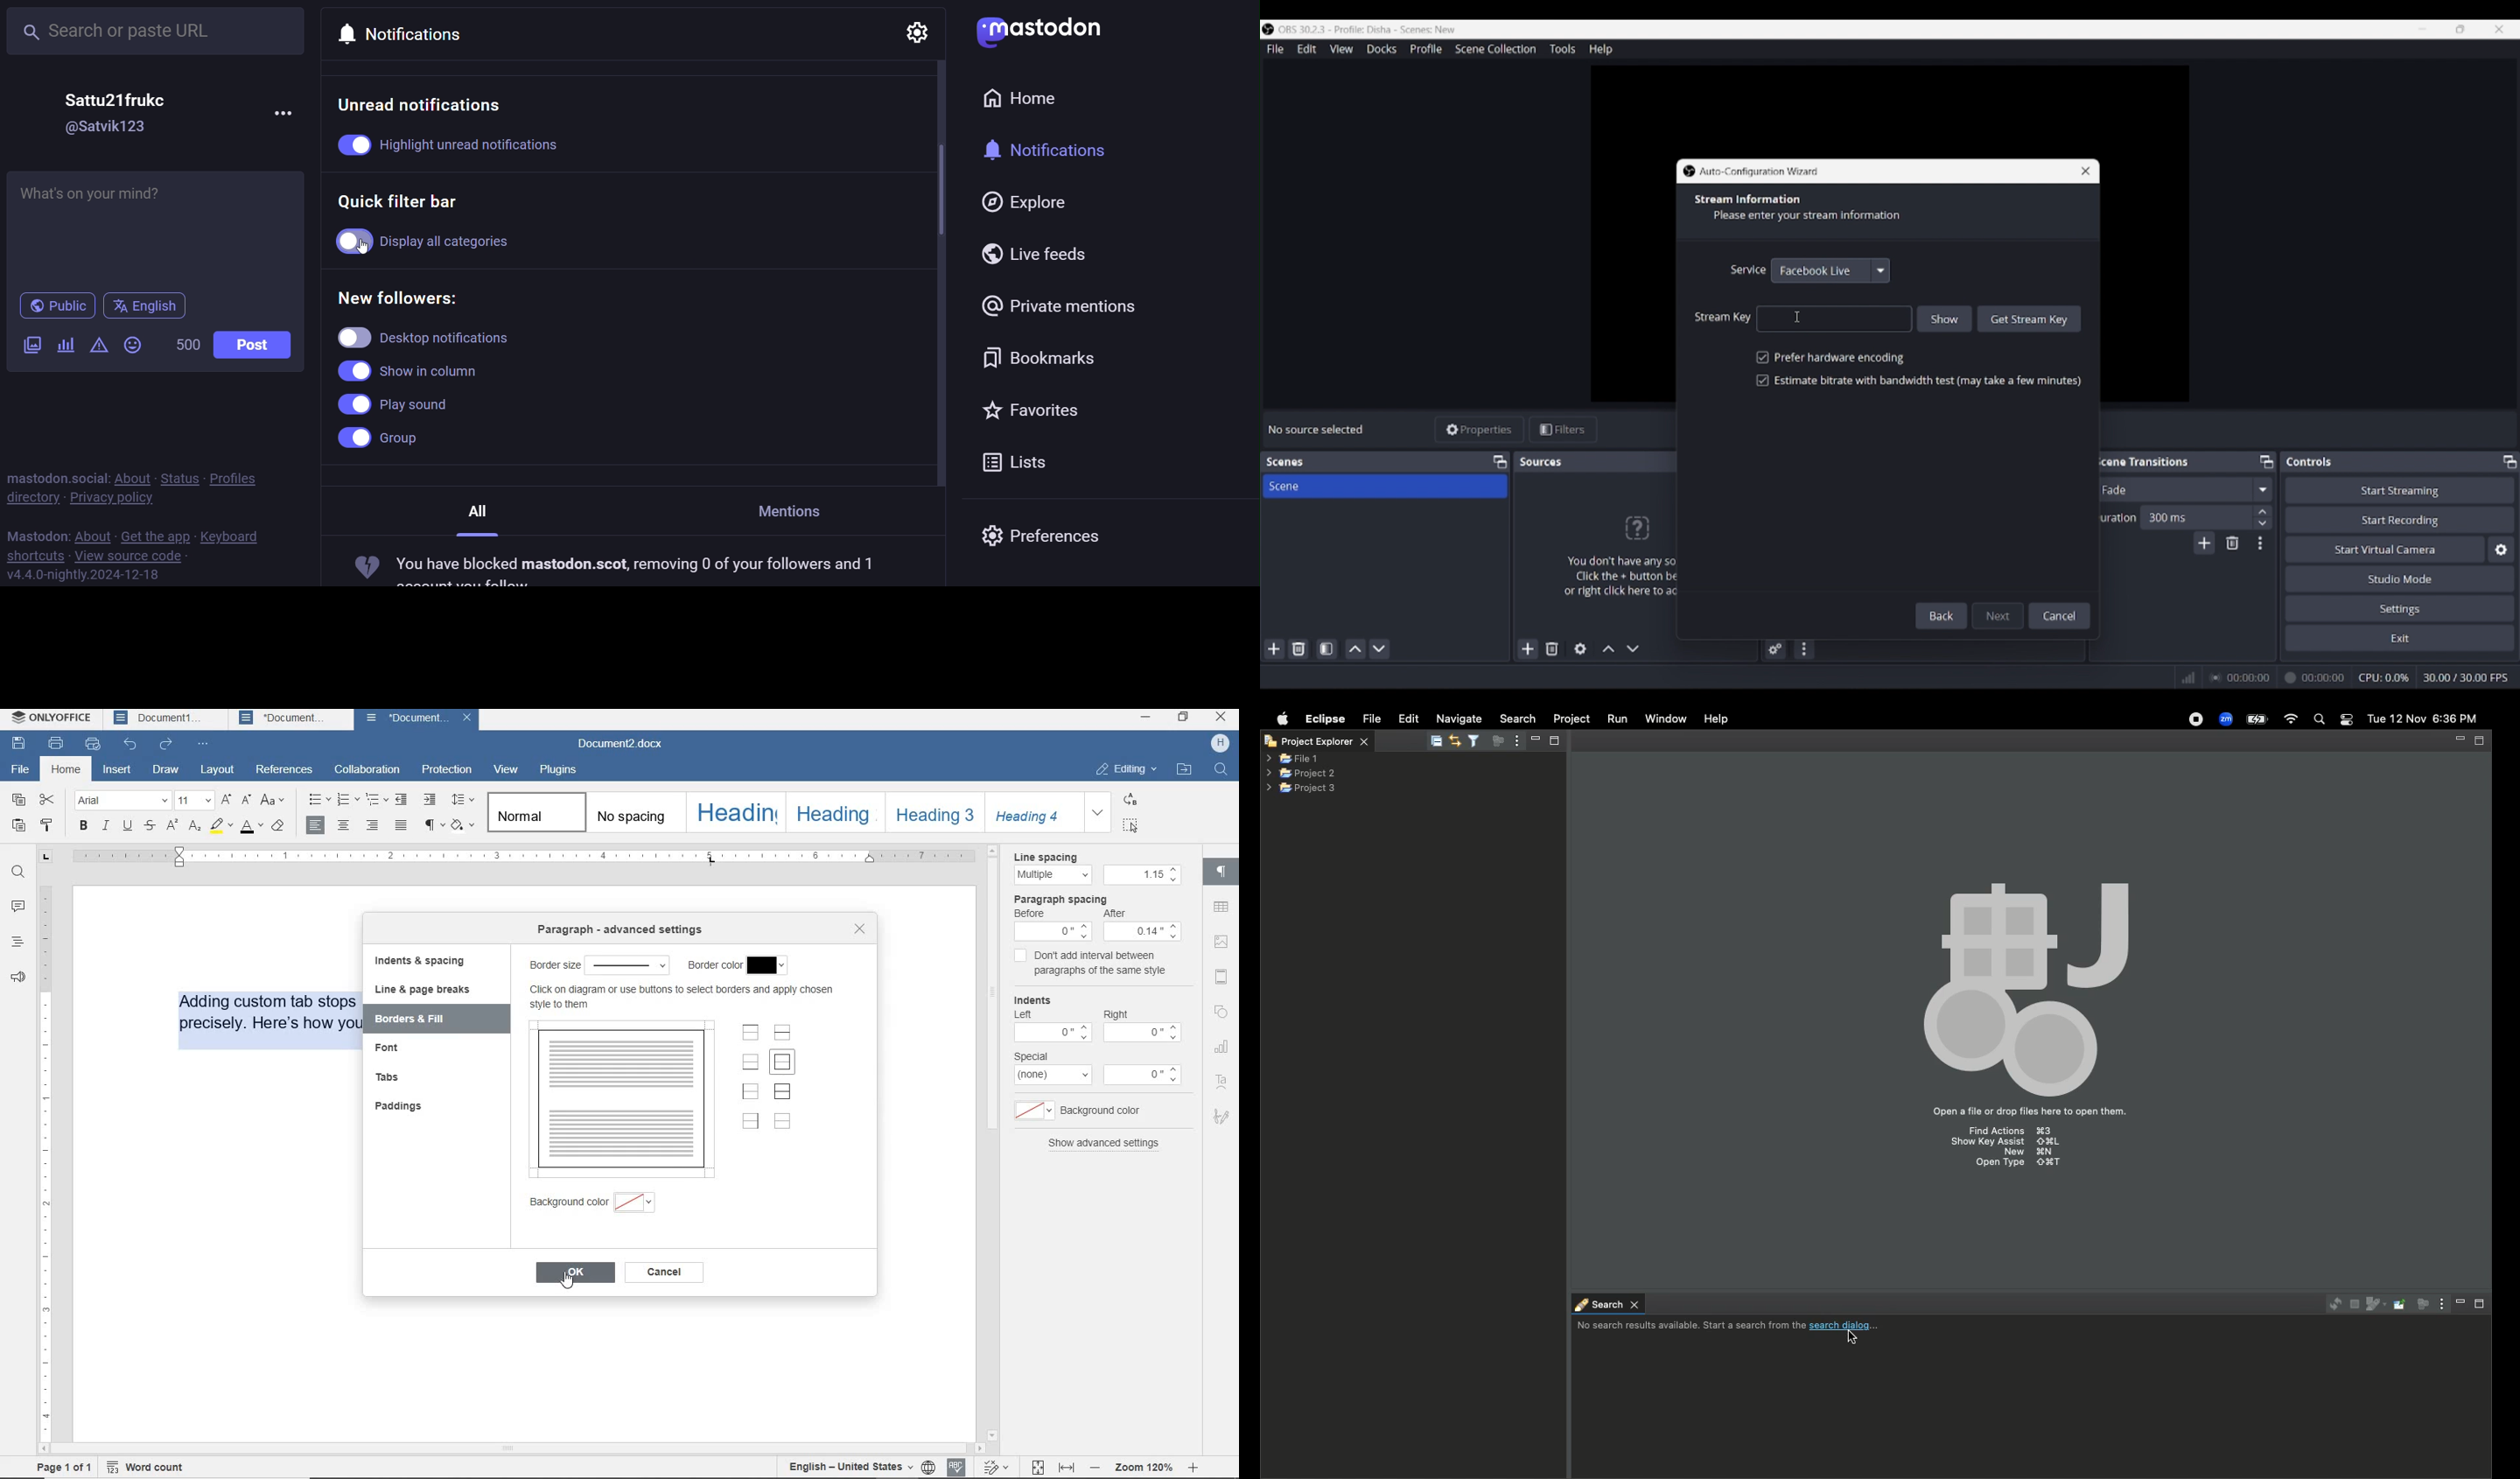 This screenshot has width=2520, height=1484. What do you see at coordinates (1201, 1466) in the screenshot?
I see `zoom in` at bounding box center [1201, 1466].